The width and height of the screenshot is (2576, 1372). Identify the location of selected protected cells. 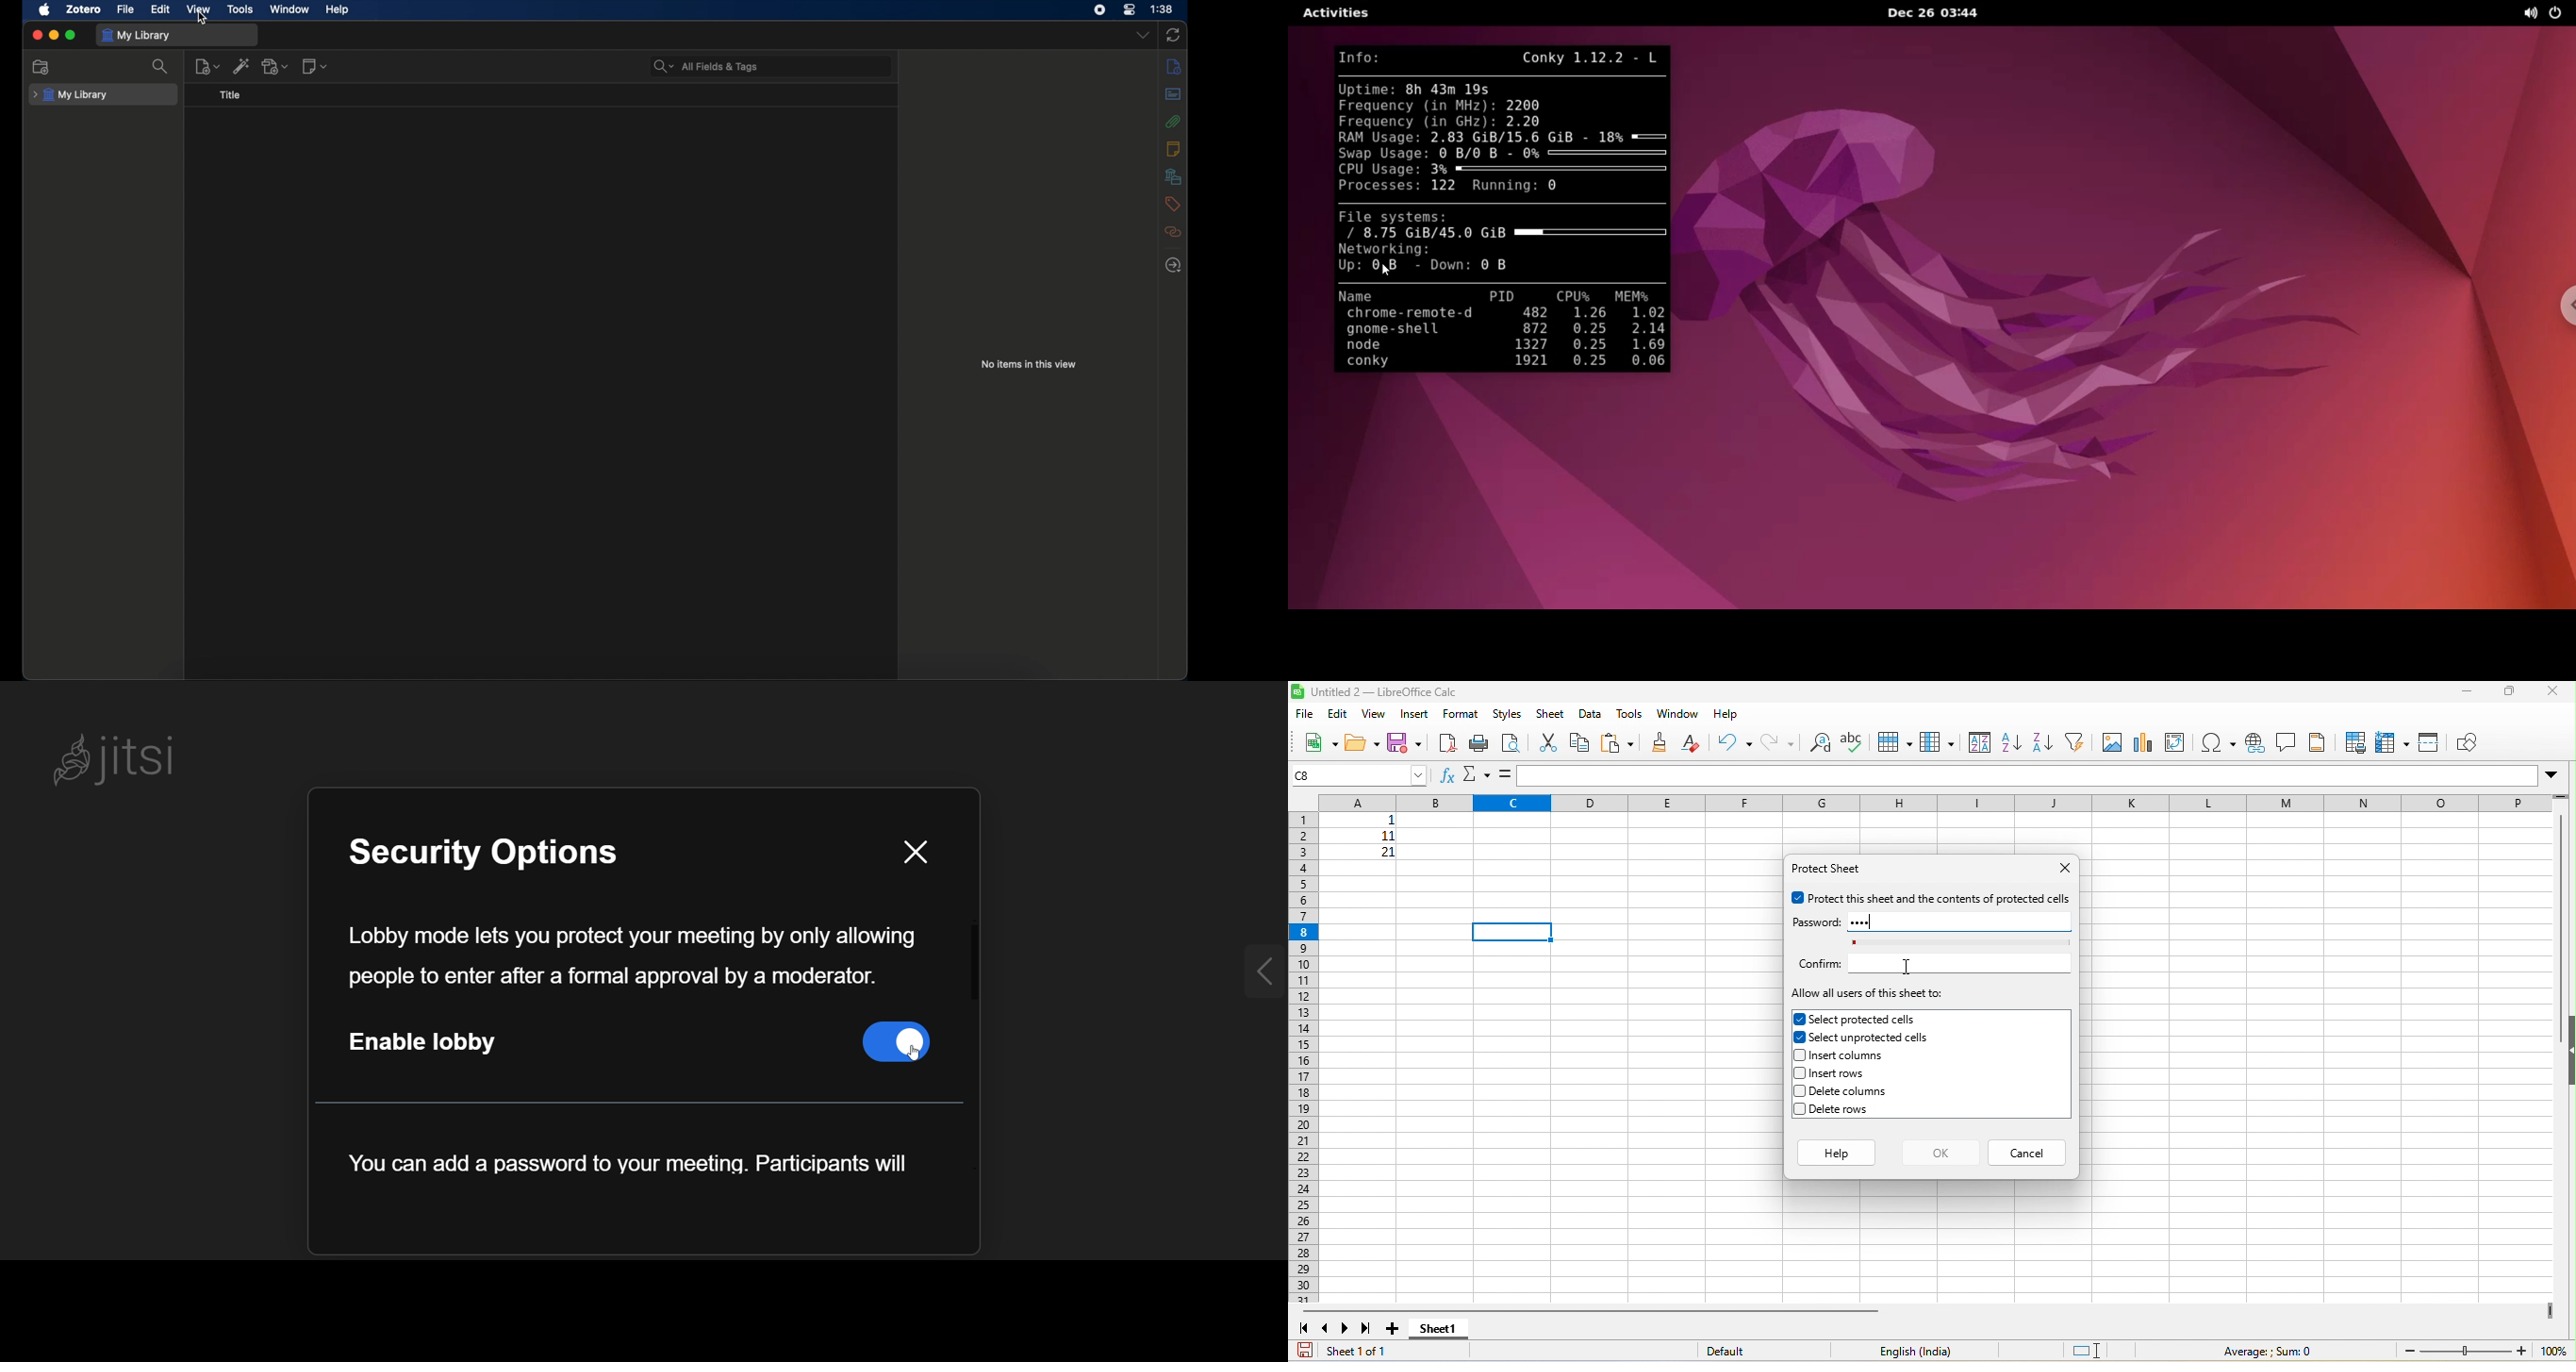
(1863, 1019).